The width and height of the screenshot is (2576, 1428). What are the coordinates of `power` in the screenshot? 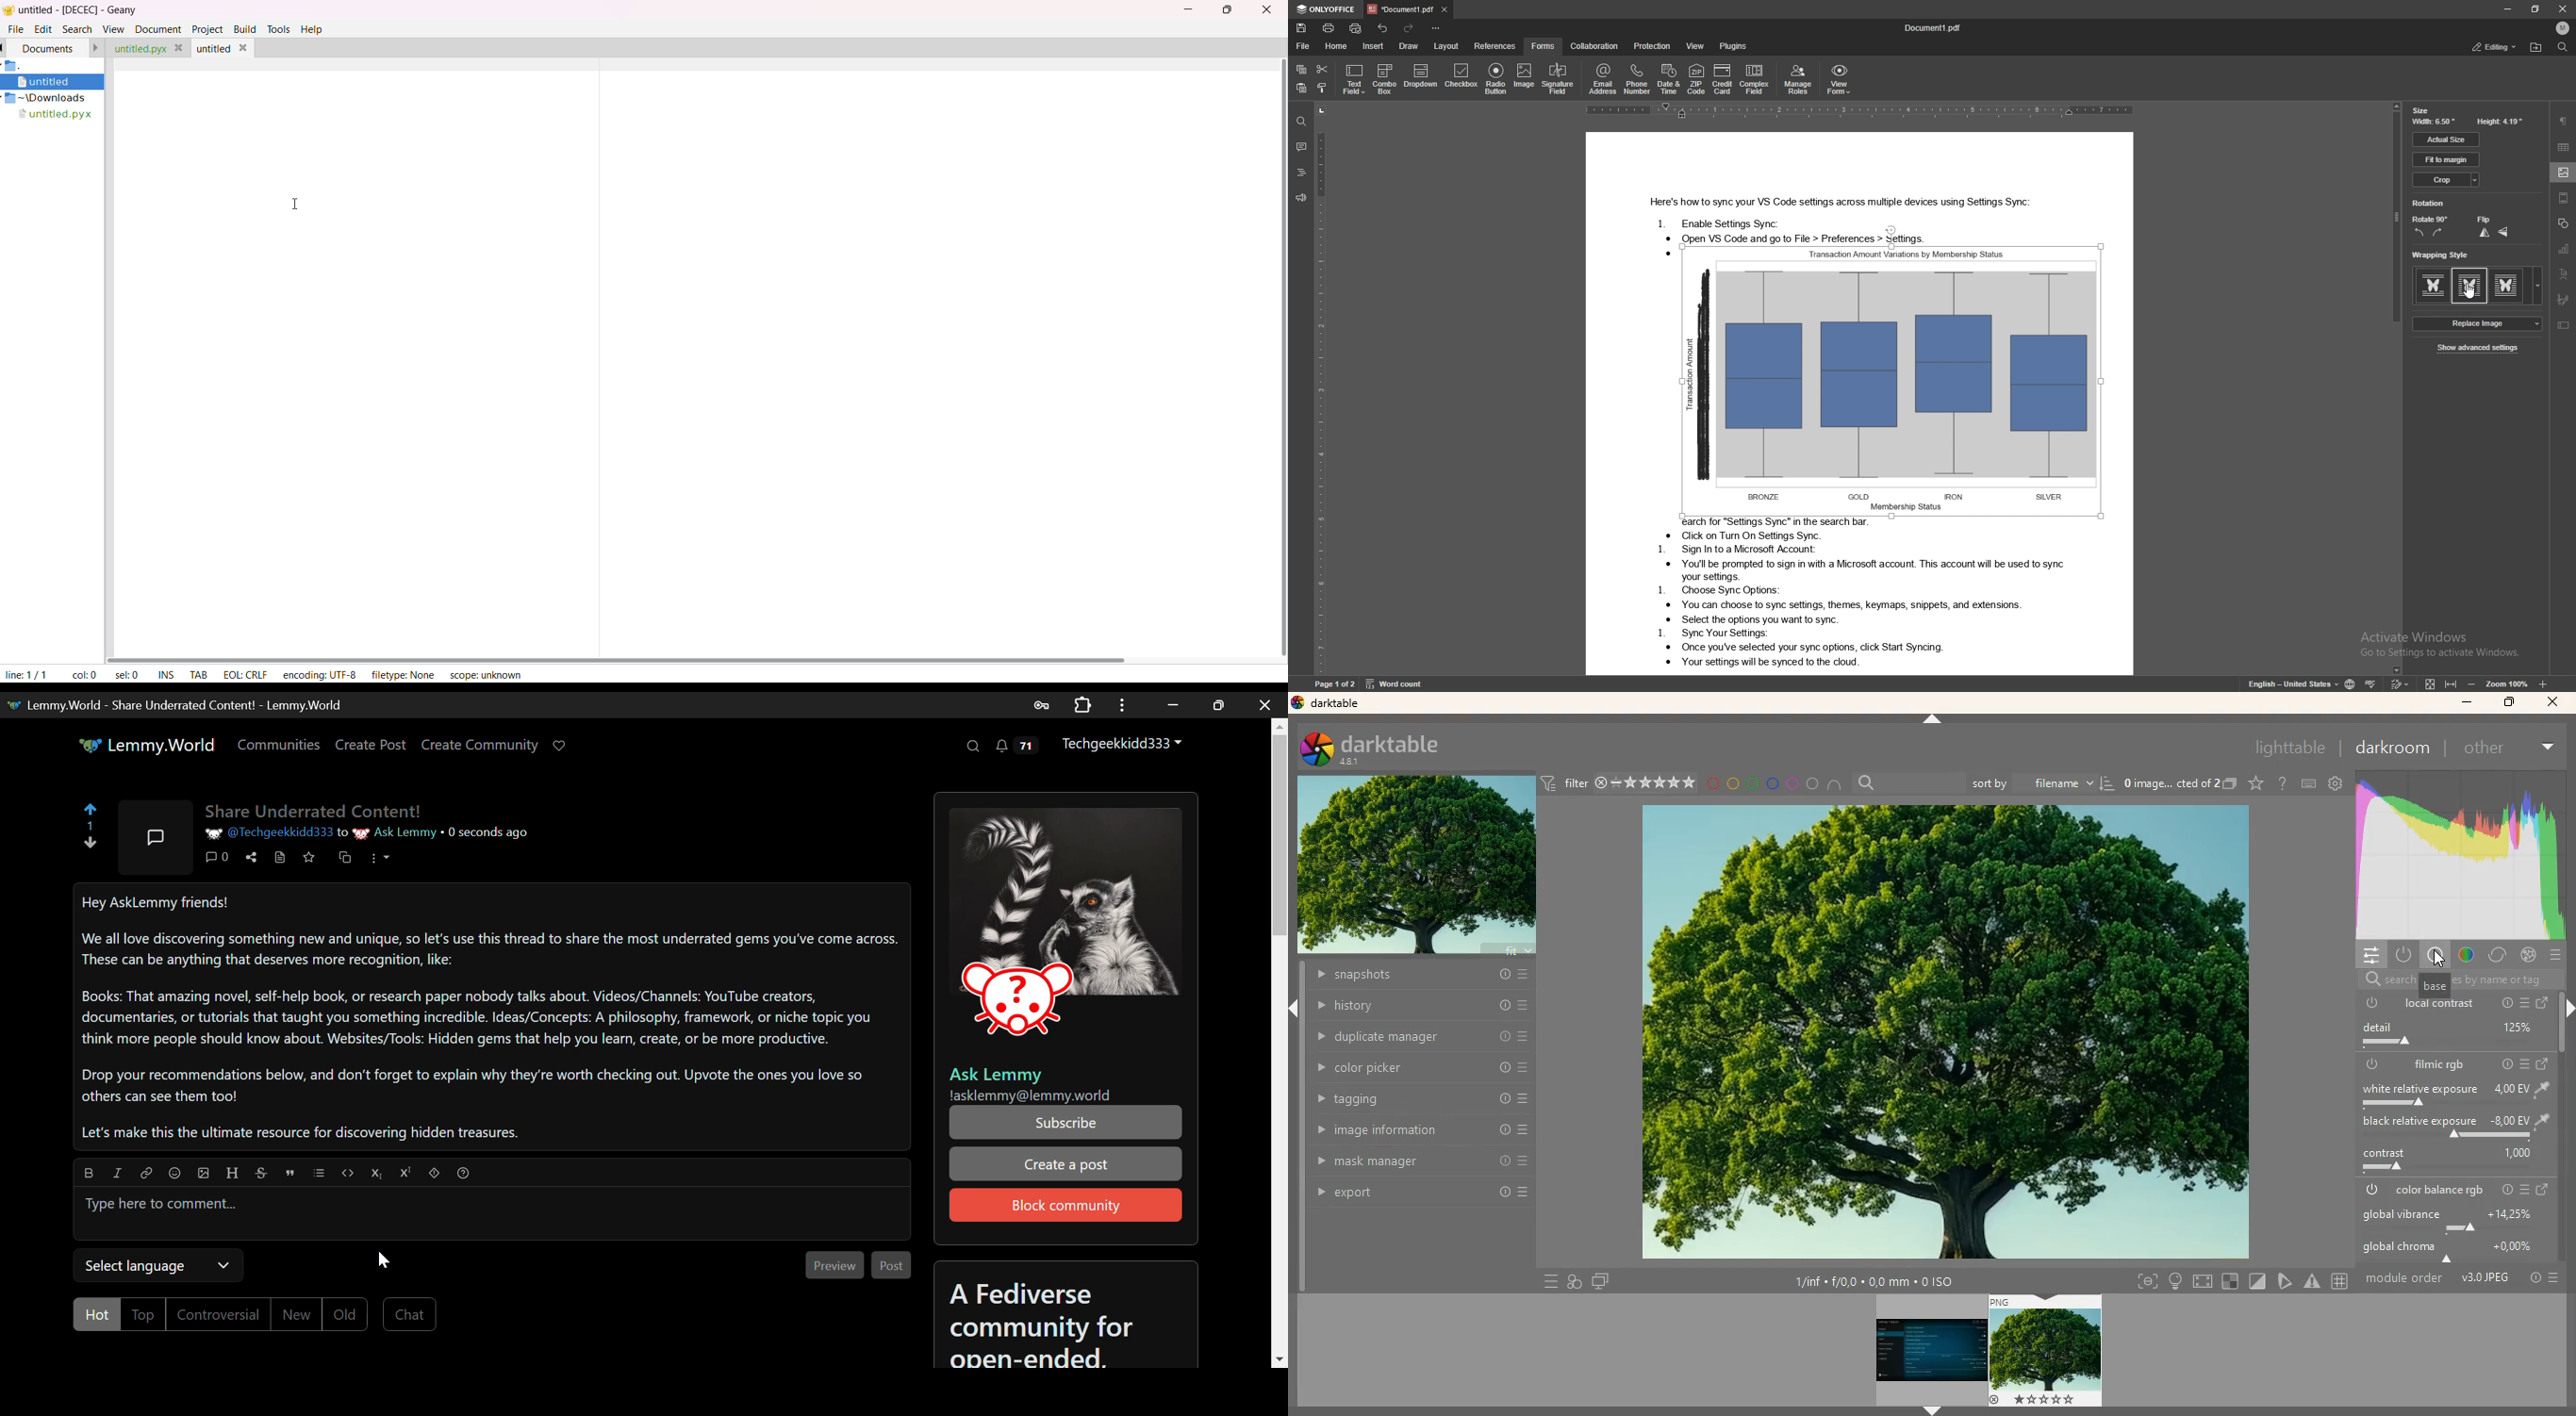 It's located at (2403, 955).